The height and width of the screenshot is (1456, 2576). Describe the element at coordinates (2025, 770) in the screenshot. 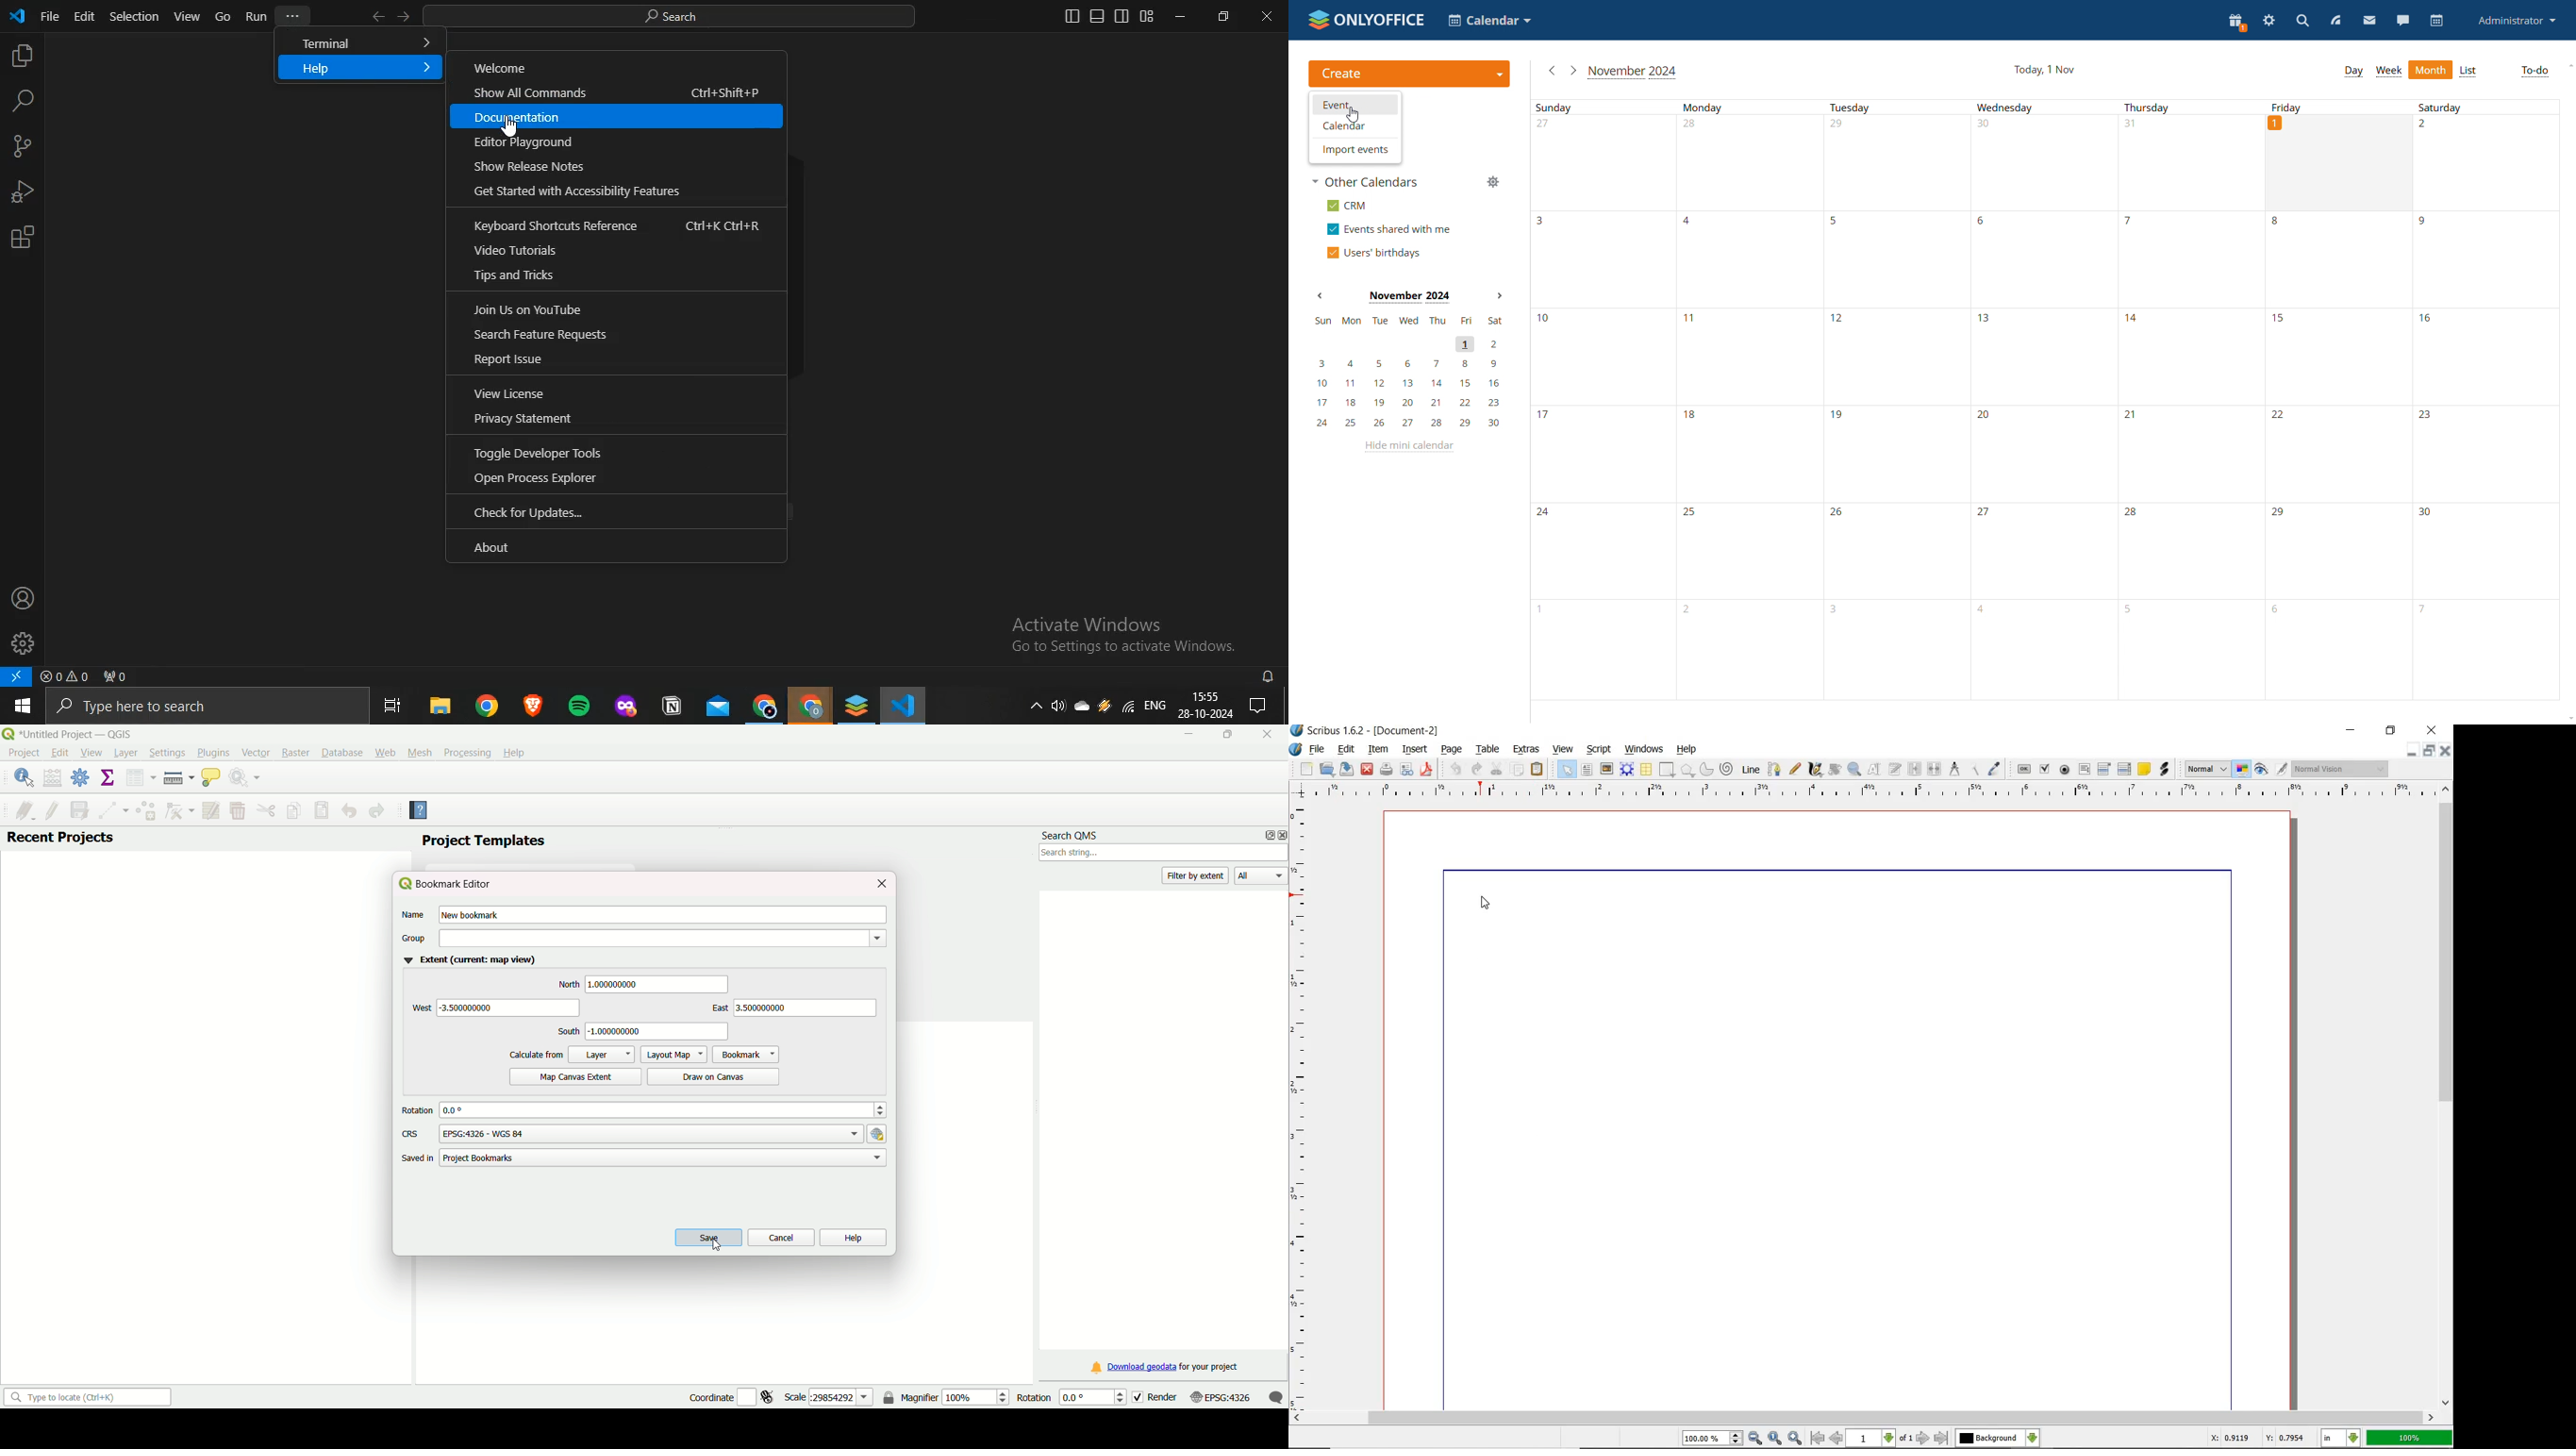

I see `pdf push button` at that location.